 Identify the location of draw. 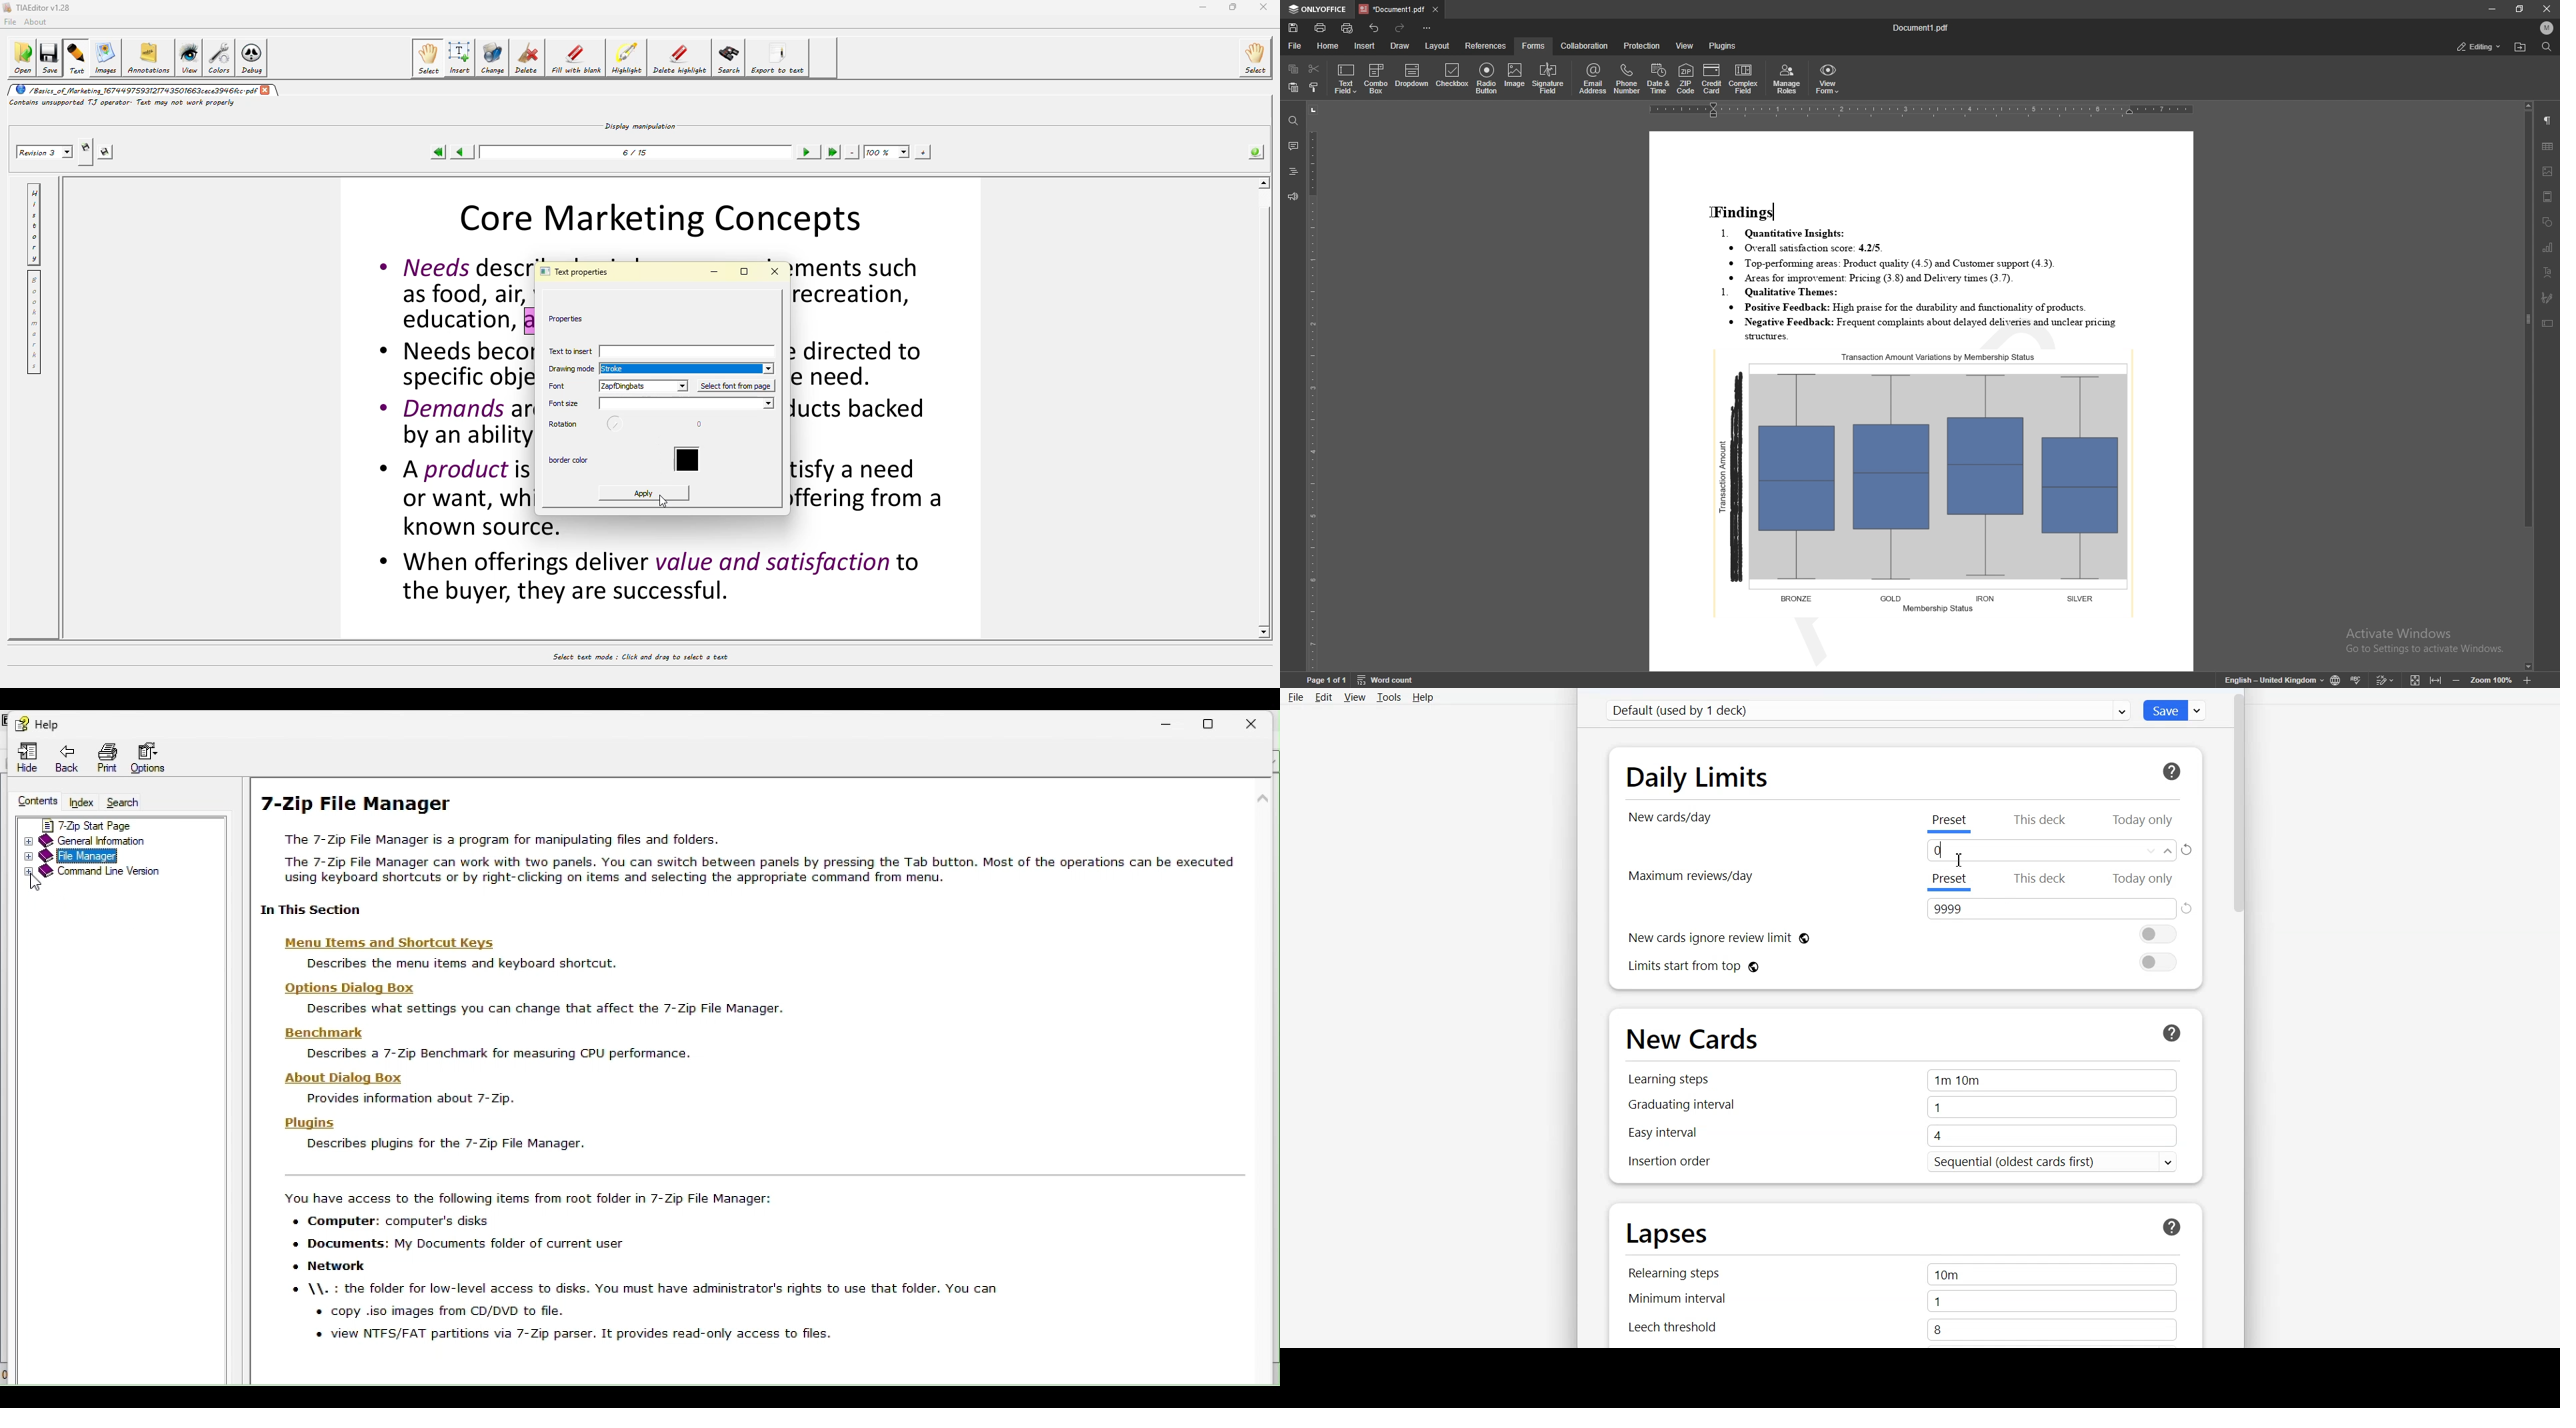
(1399, 45).